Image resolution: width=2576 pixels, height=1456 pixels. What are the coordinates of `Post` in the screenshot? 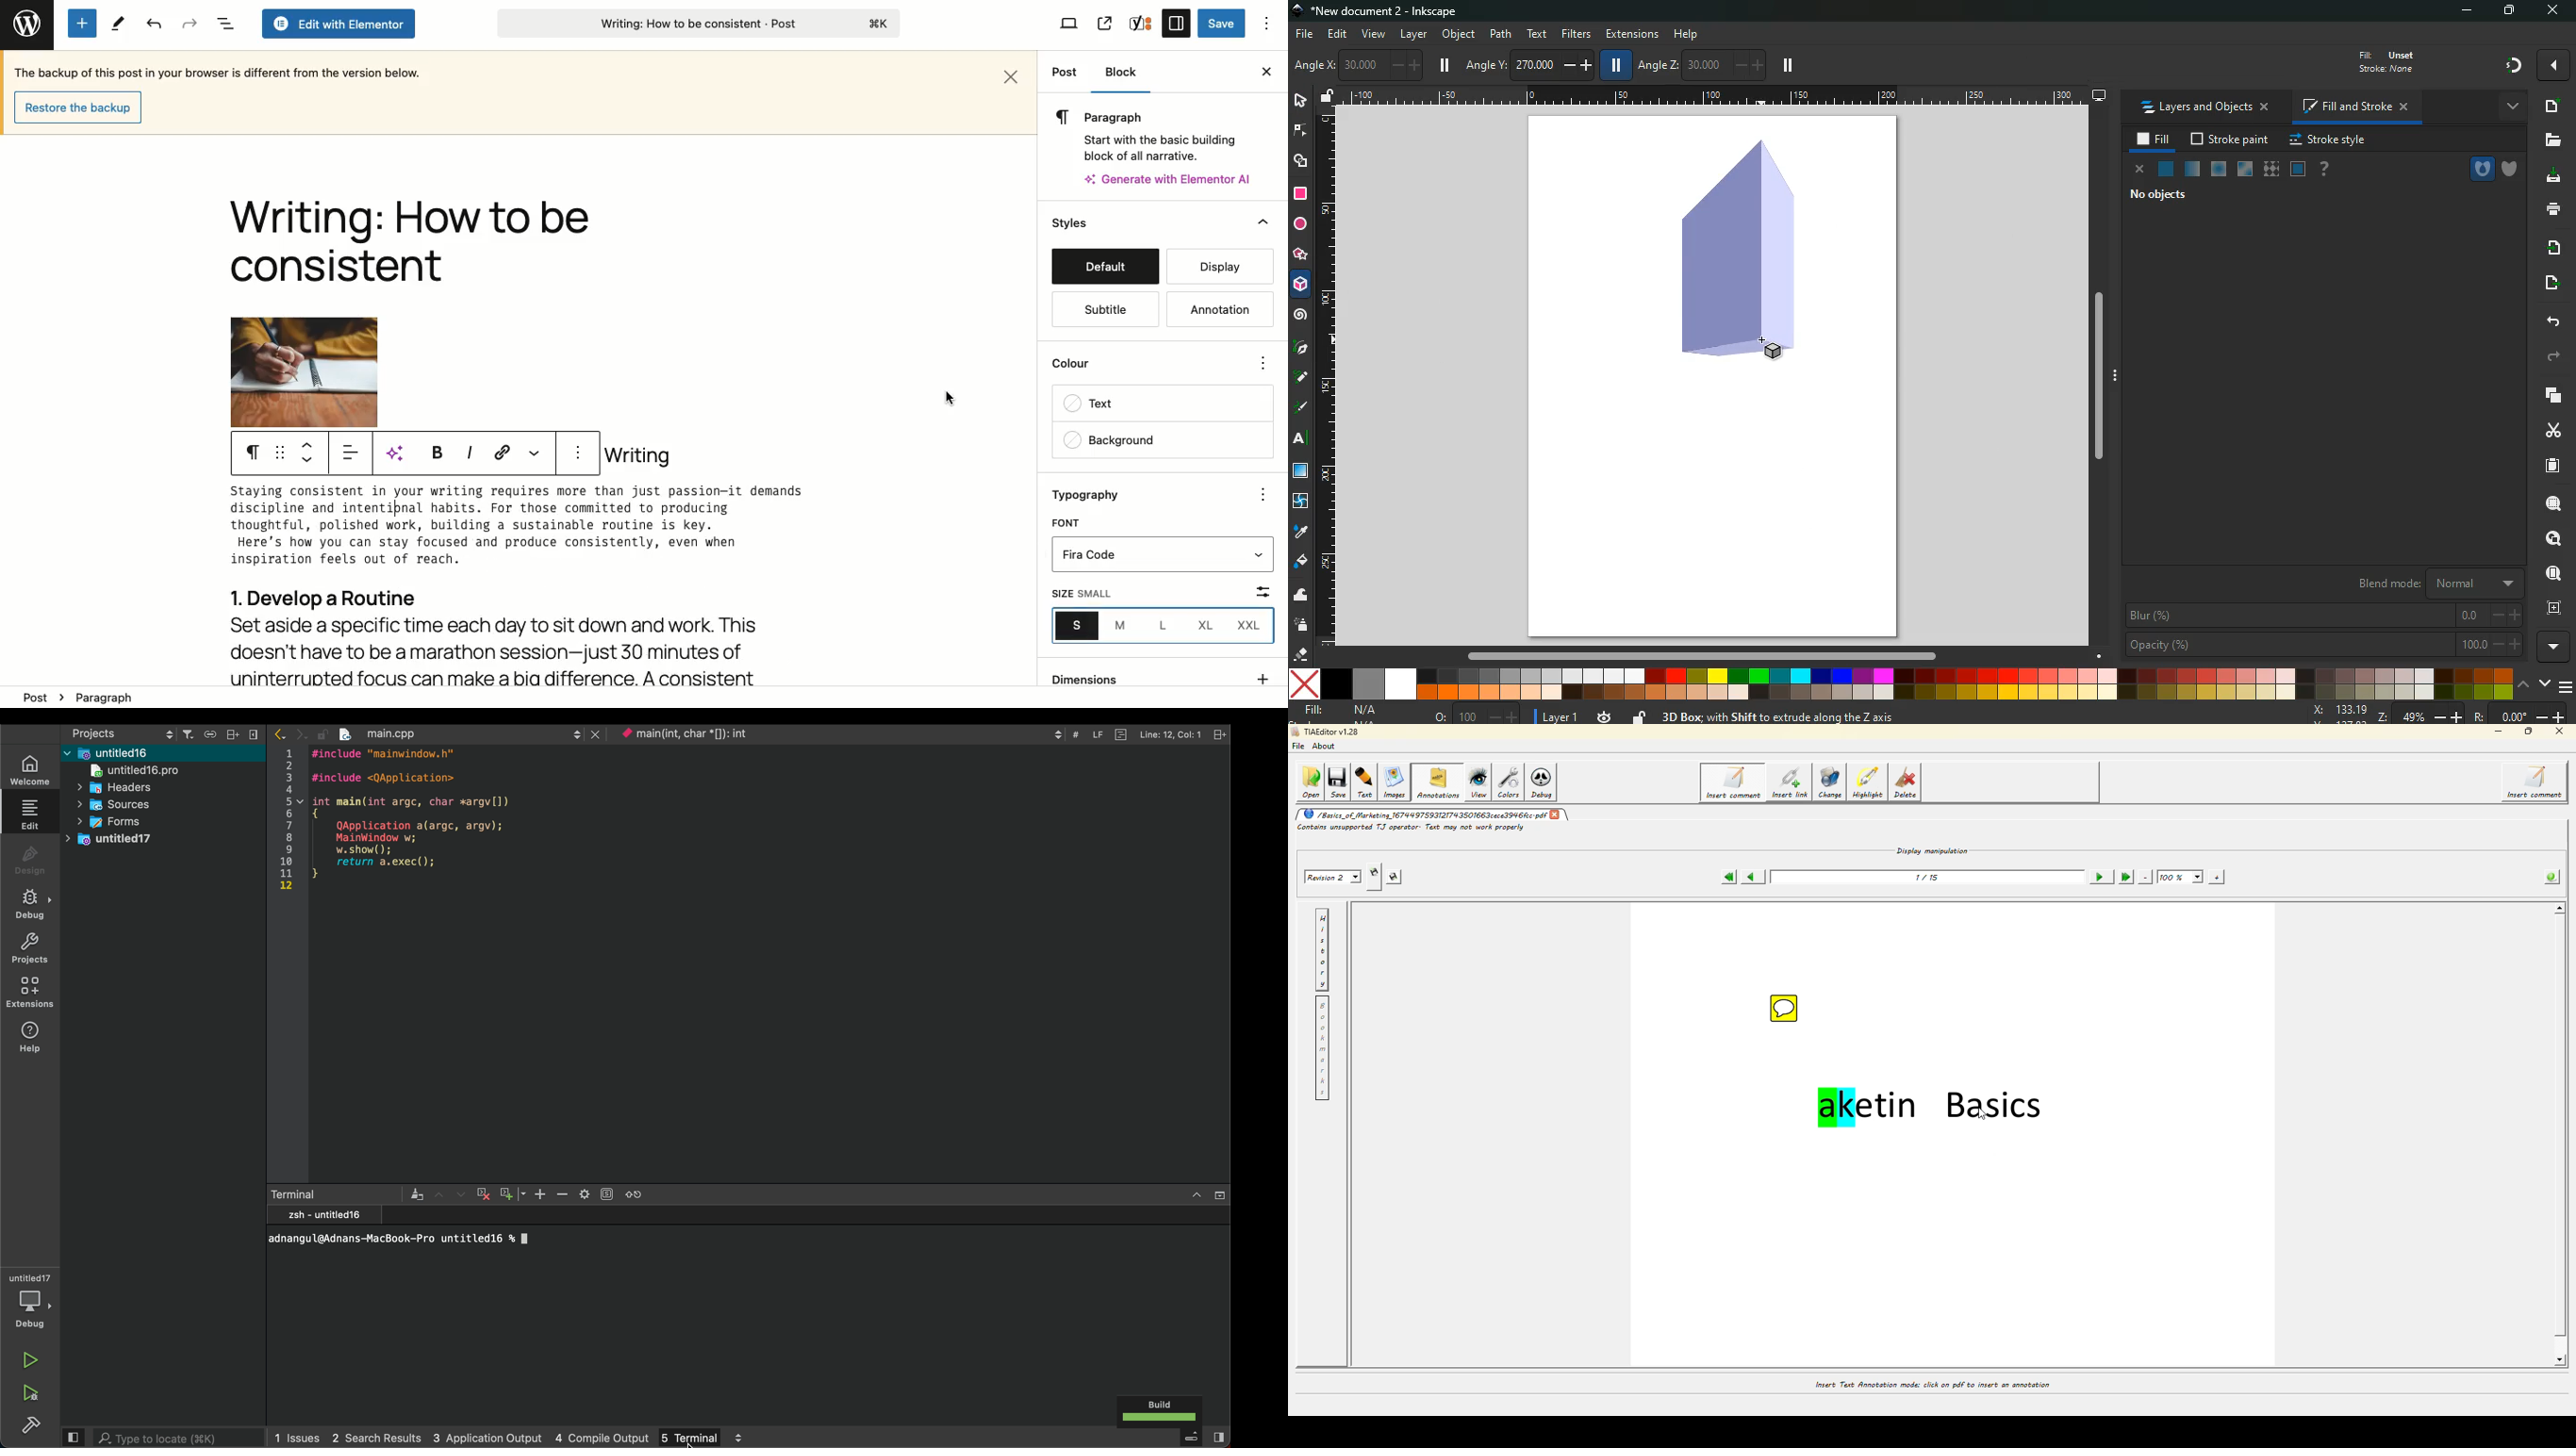 It's located at (1064, 73).